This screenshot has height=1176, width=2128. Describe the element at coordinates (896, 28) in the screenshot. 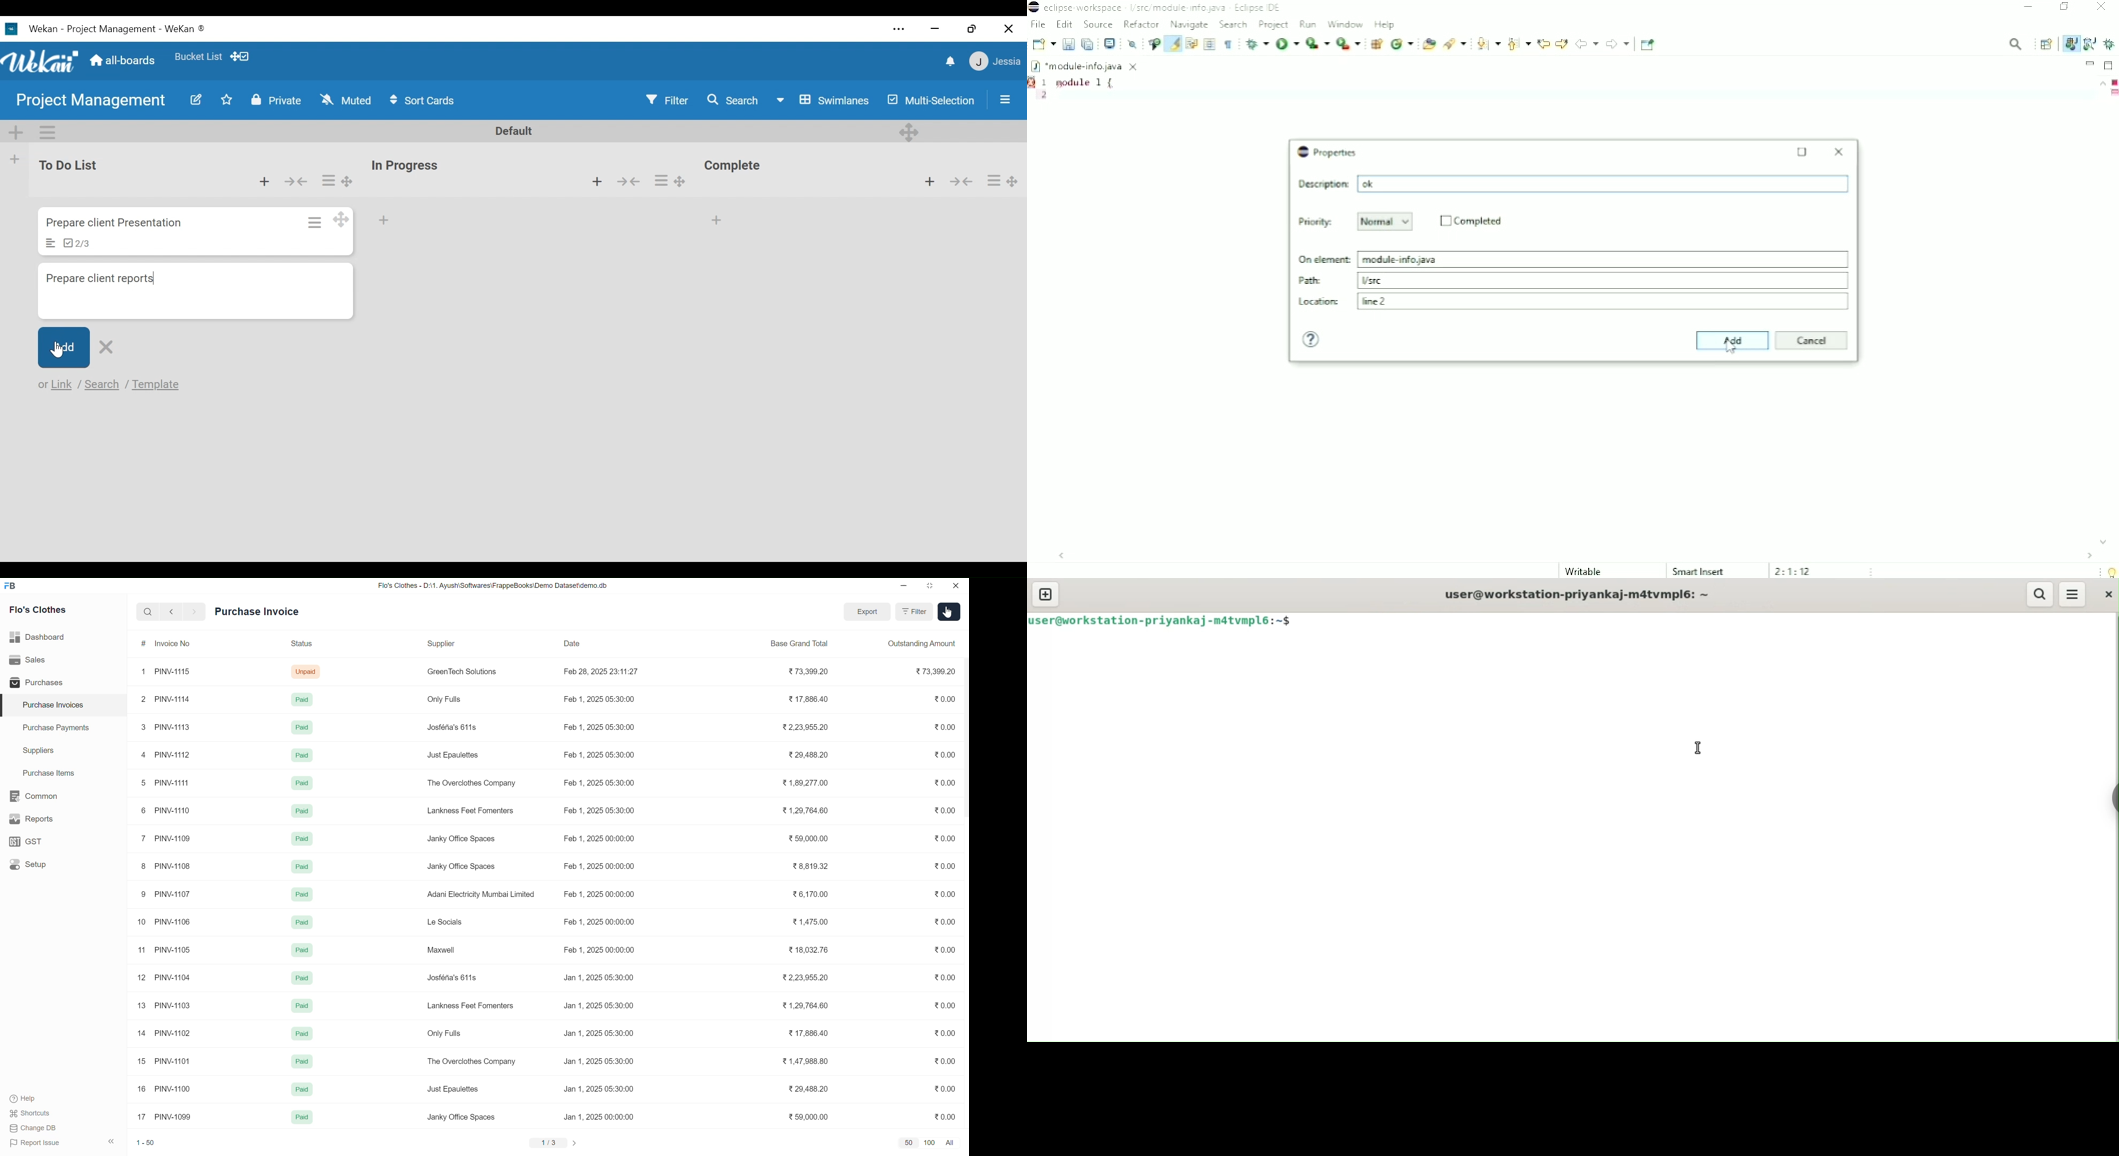

I see `more` at that location.